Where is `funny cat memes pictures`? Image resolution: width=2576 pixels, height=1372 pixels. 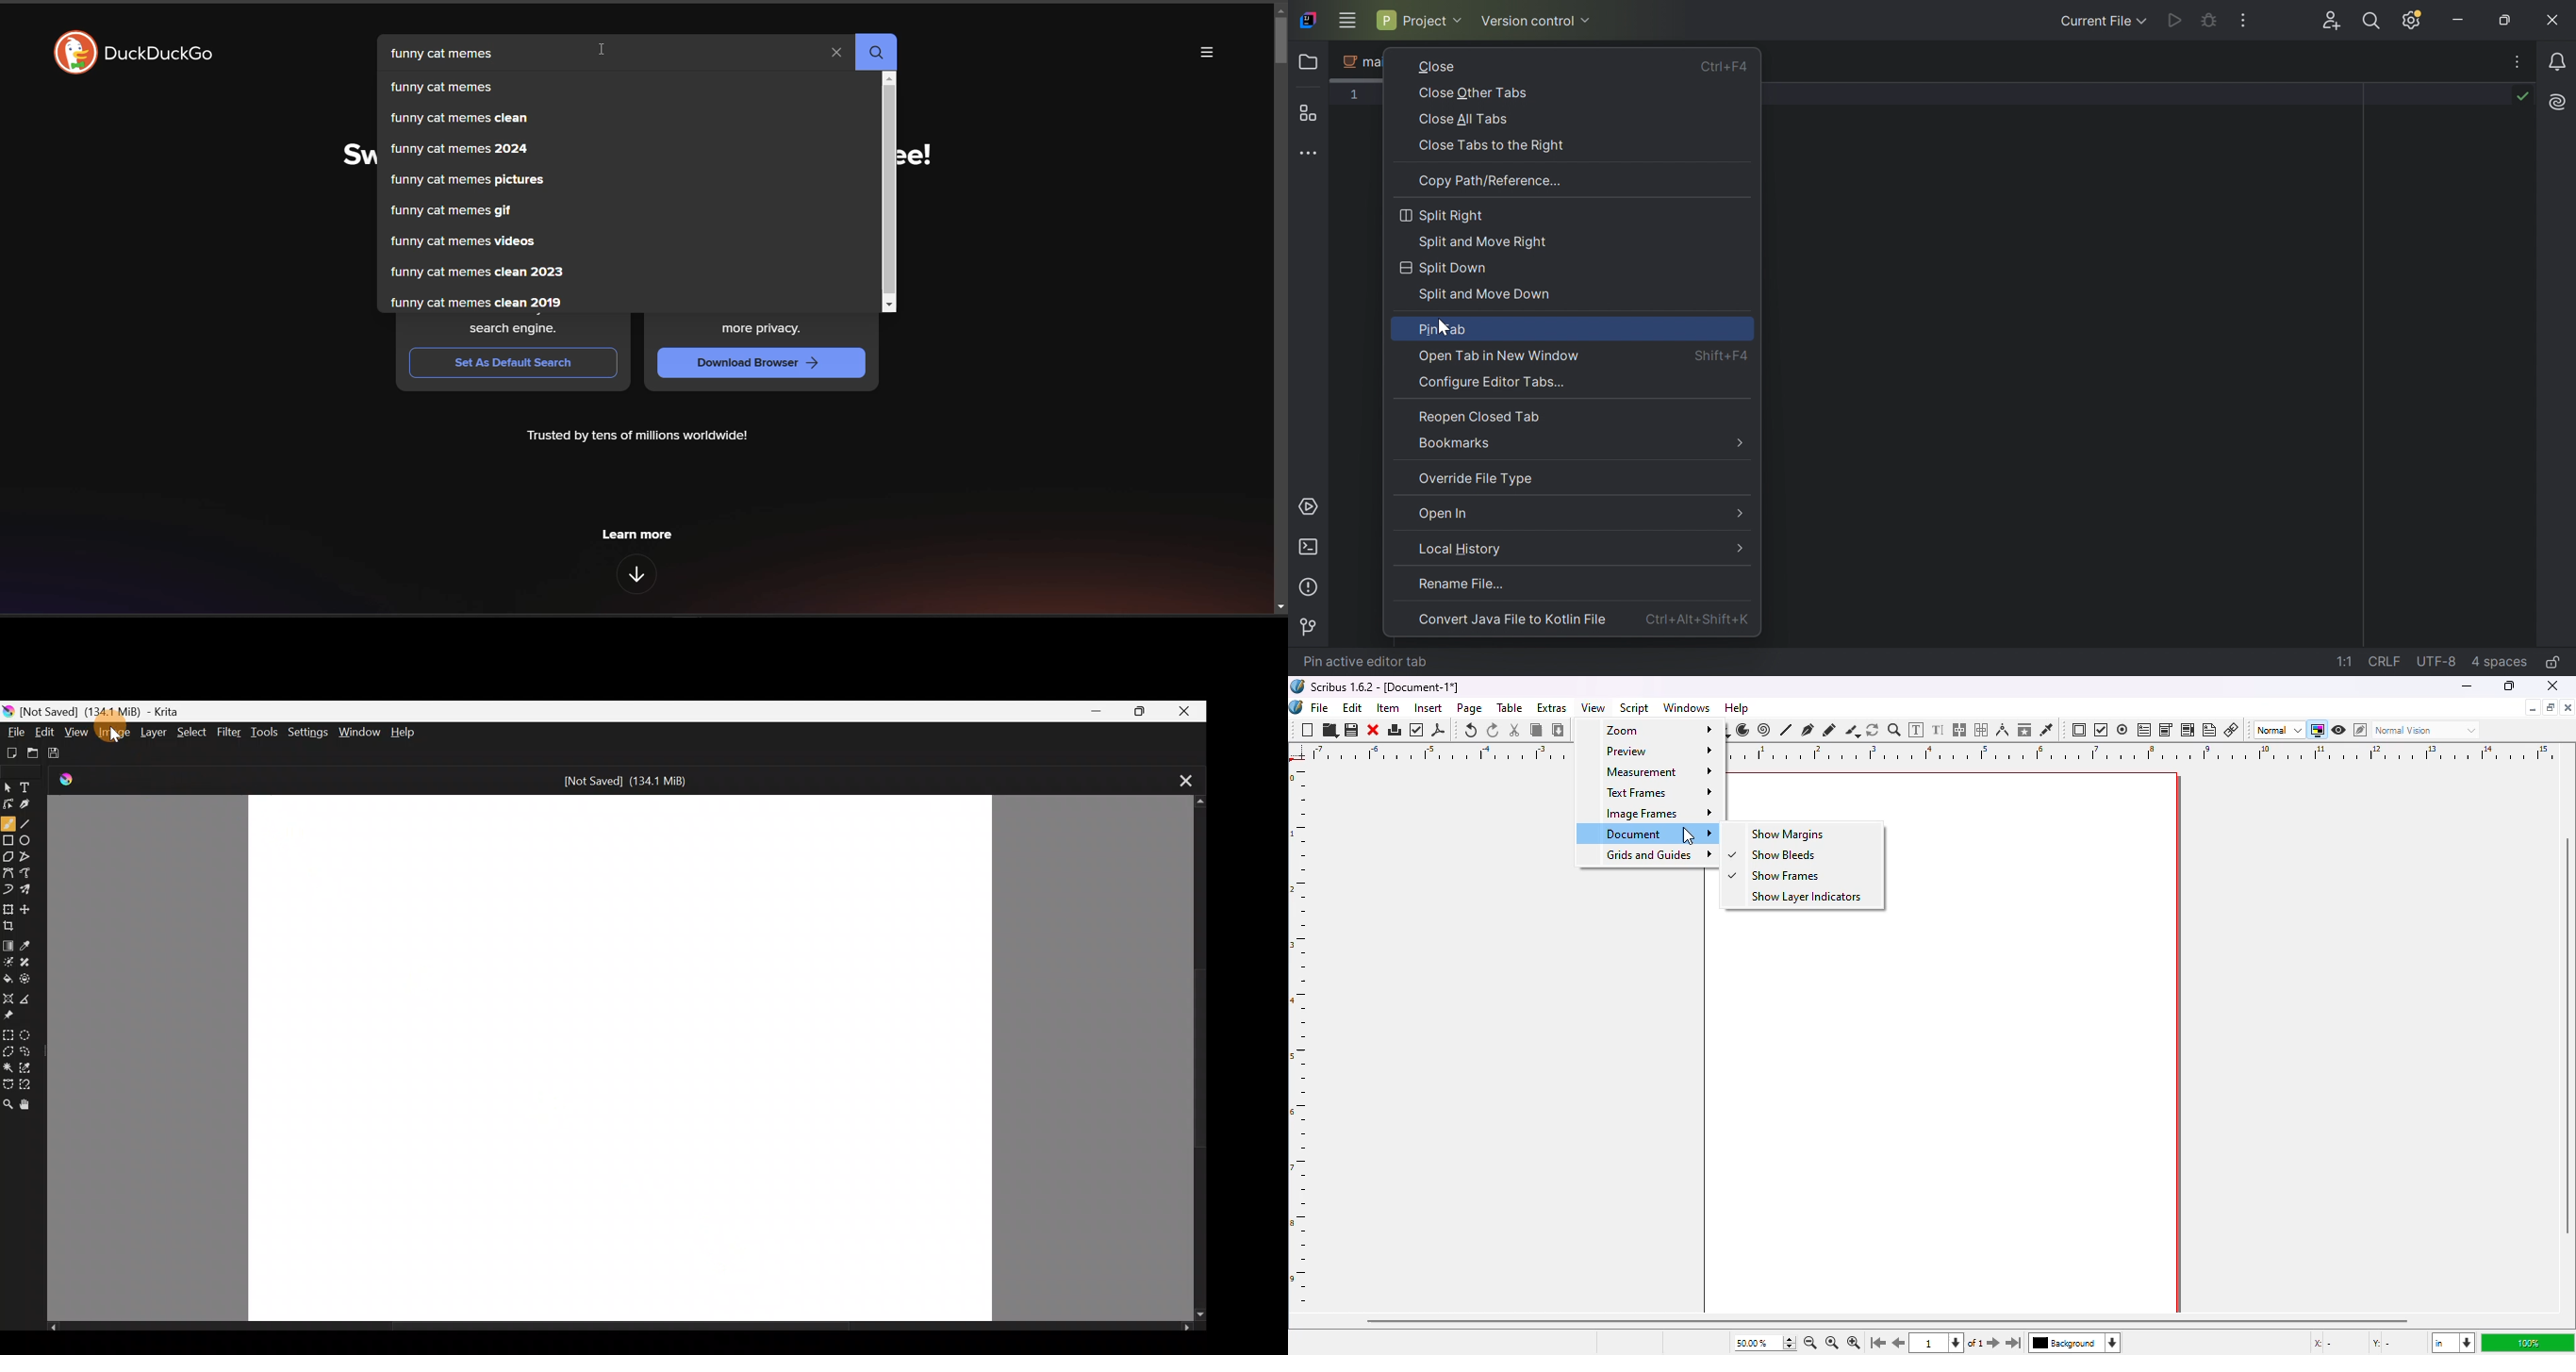 funny cat memes pictures is located at coordinates (468, 181).